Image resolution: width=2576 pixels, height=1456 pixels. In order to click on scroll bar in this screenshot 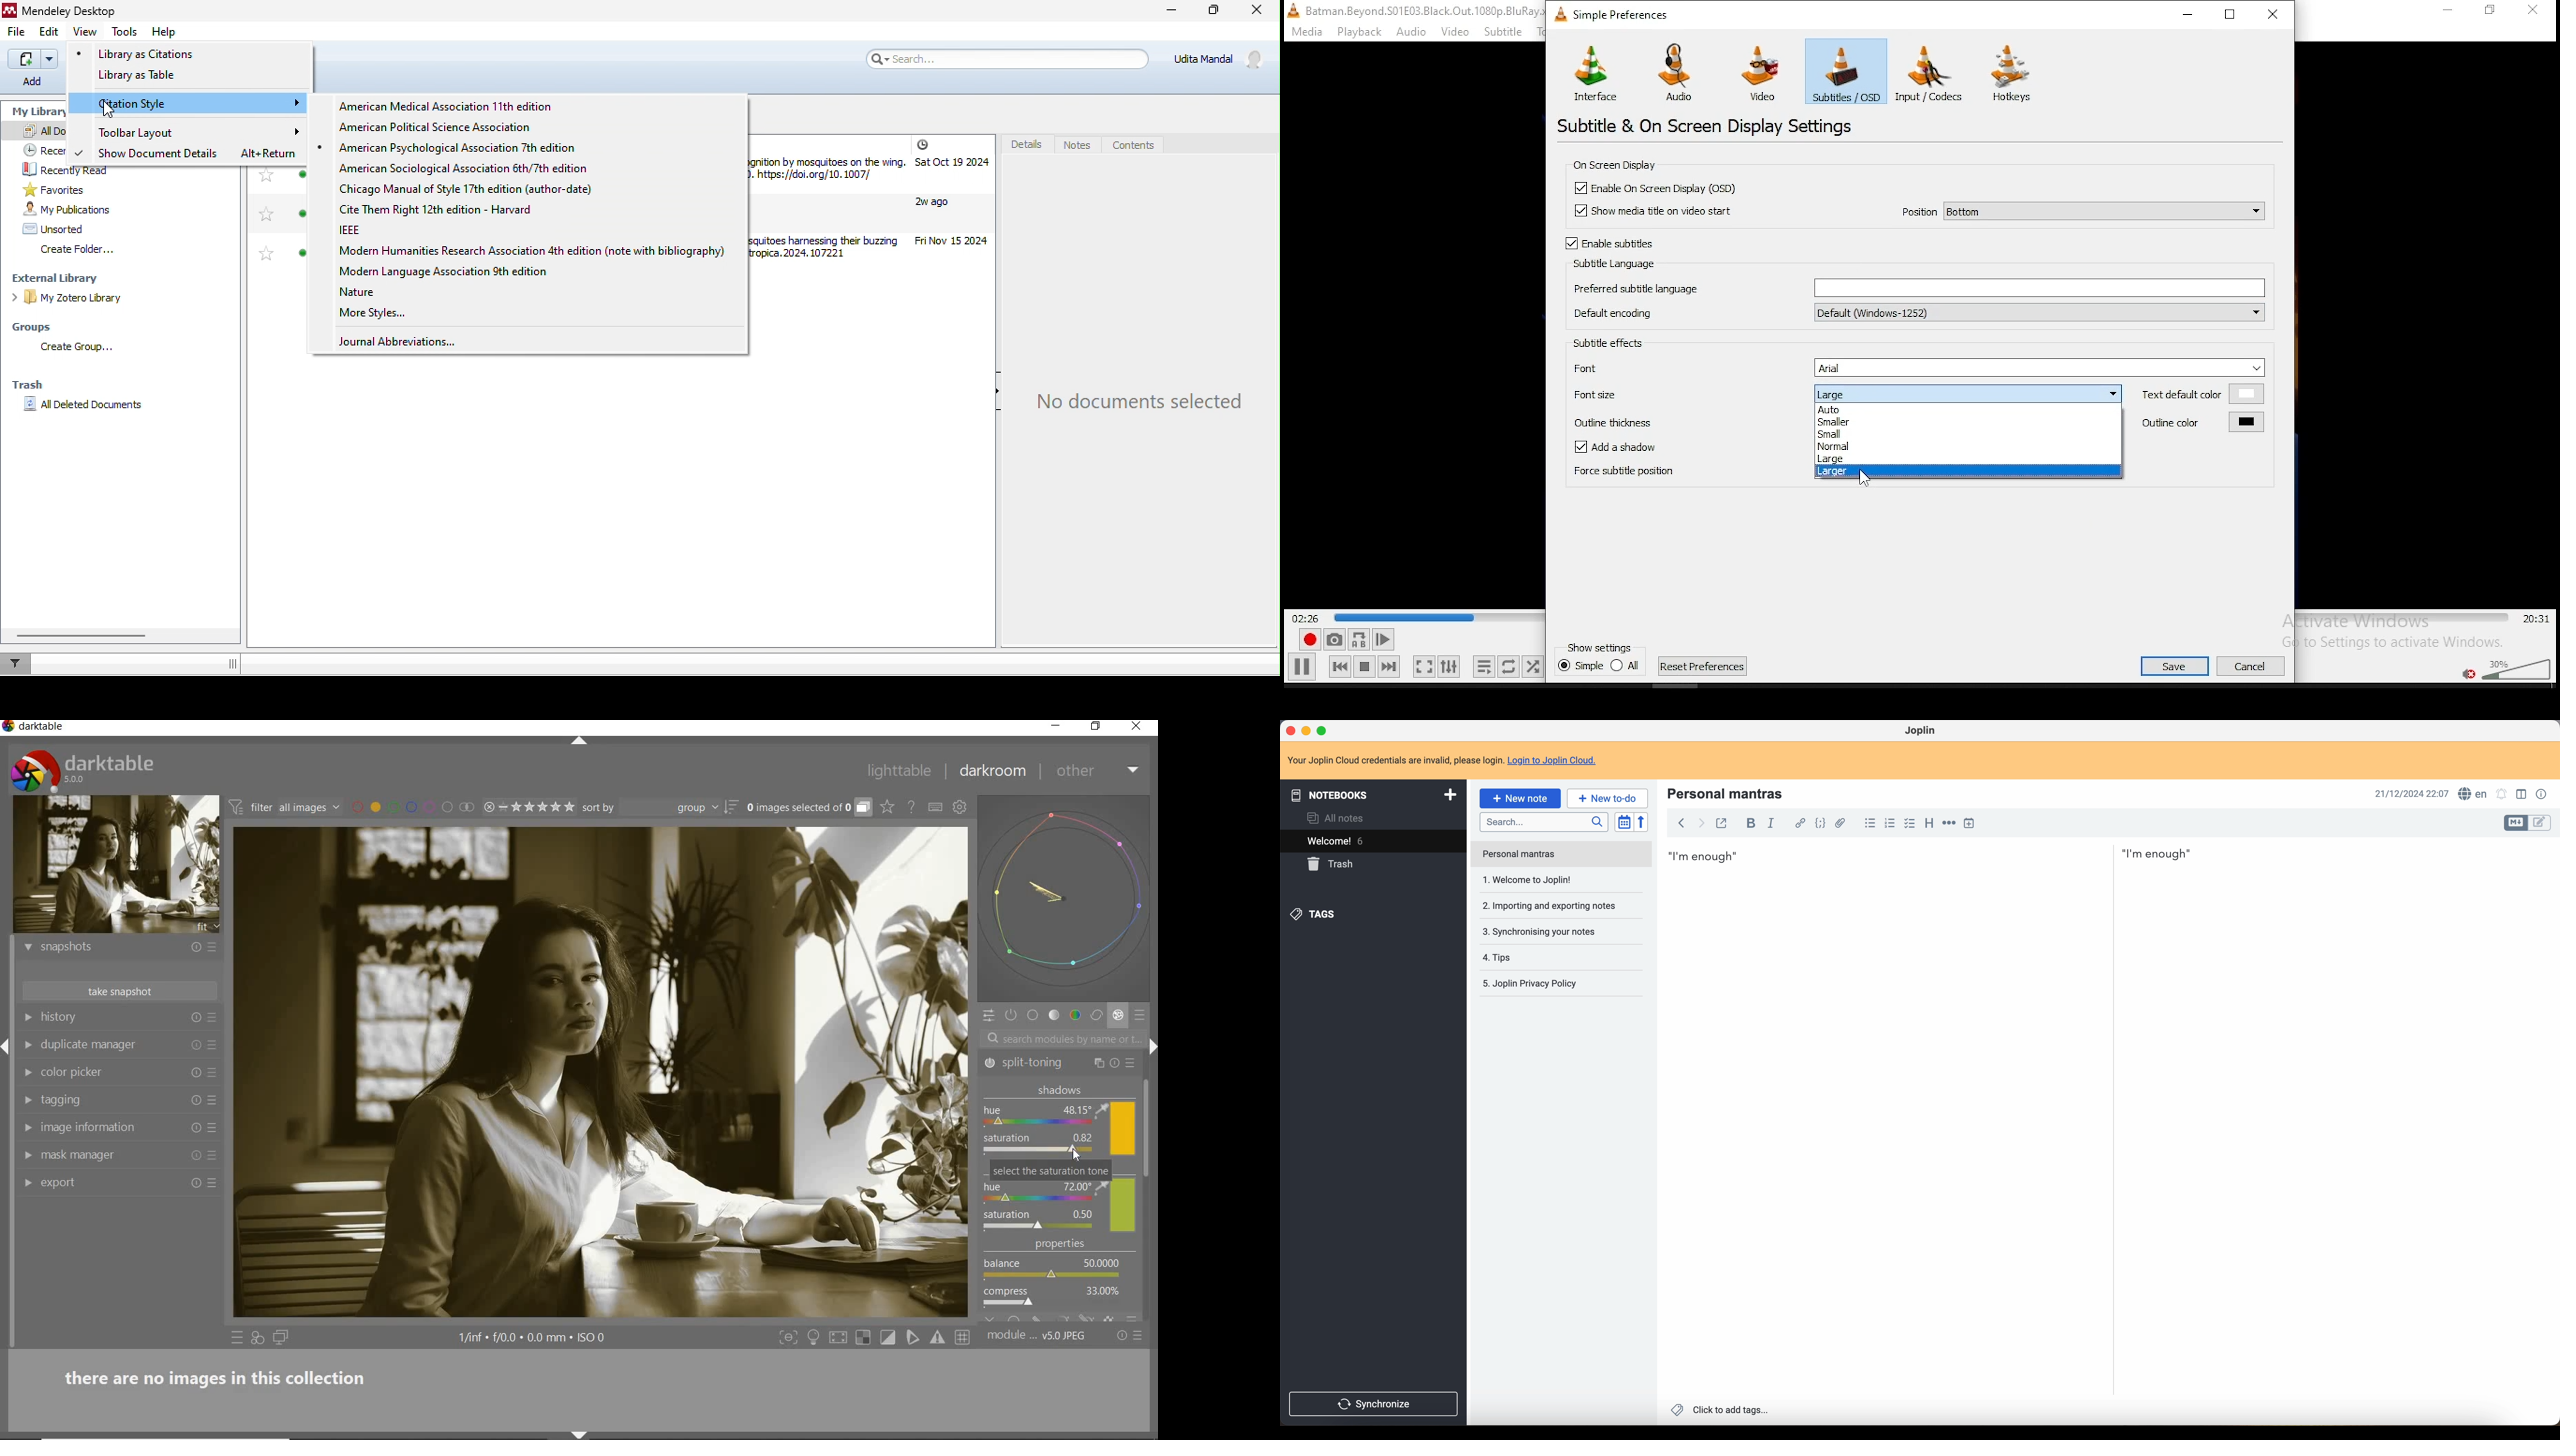, I will do `click(2111, 1036)`.